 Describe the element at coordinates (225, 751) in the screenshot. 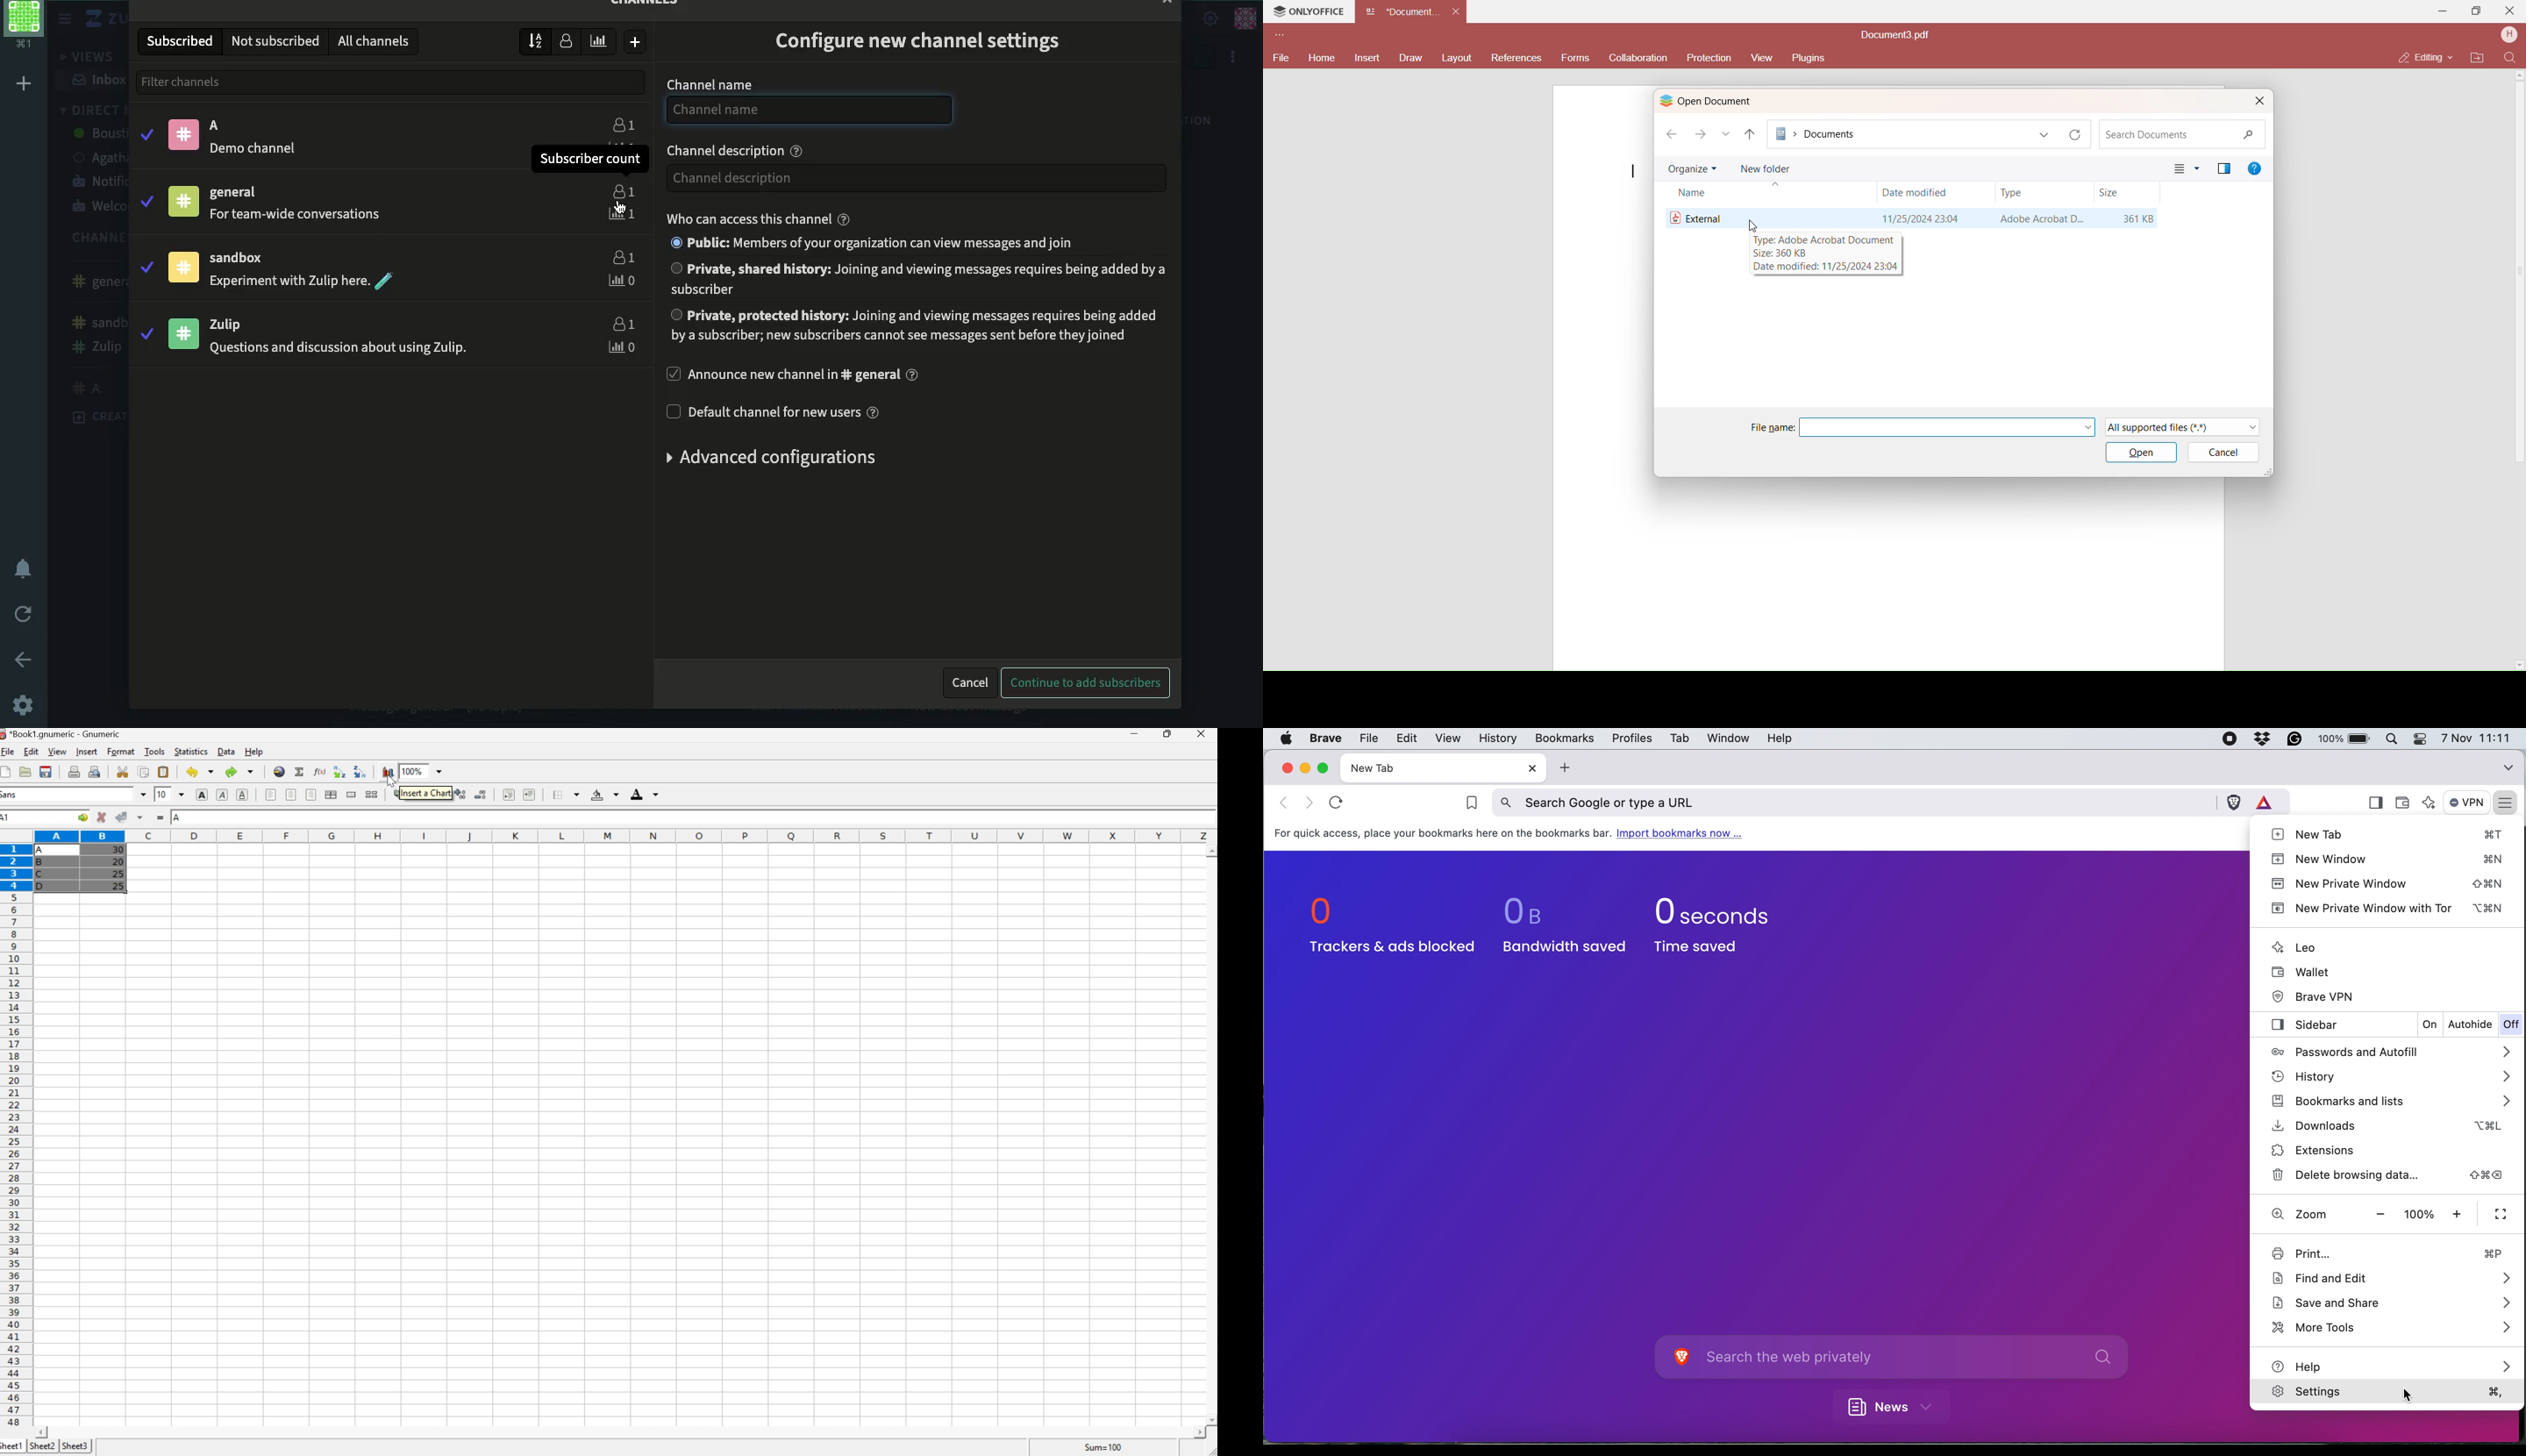

I see `Data` at that location.